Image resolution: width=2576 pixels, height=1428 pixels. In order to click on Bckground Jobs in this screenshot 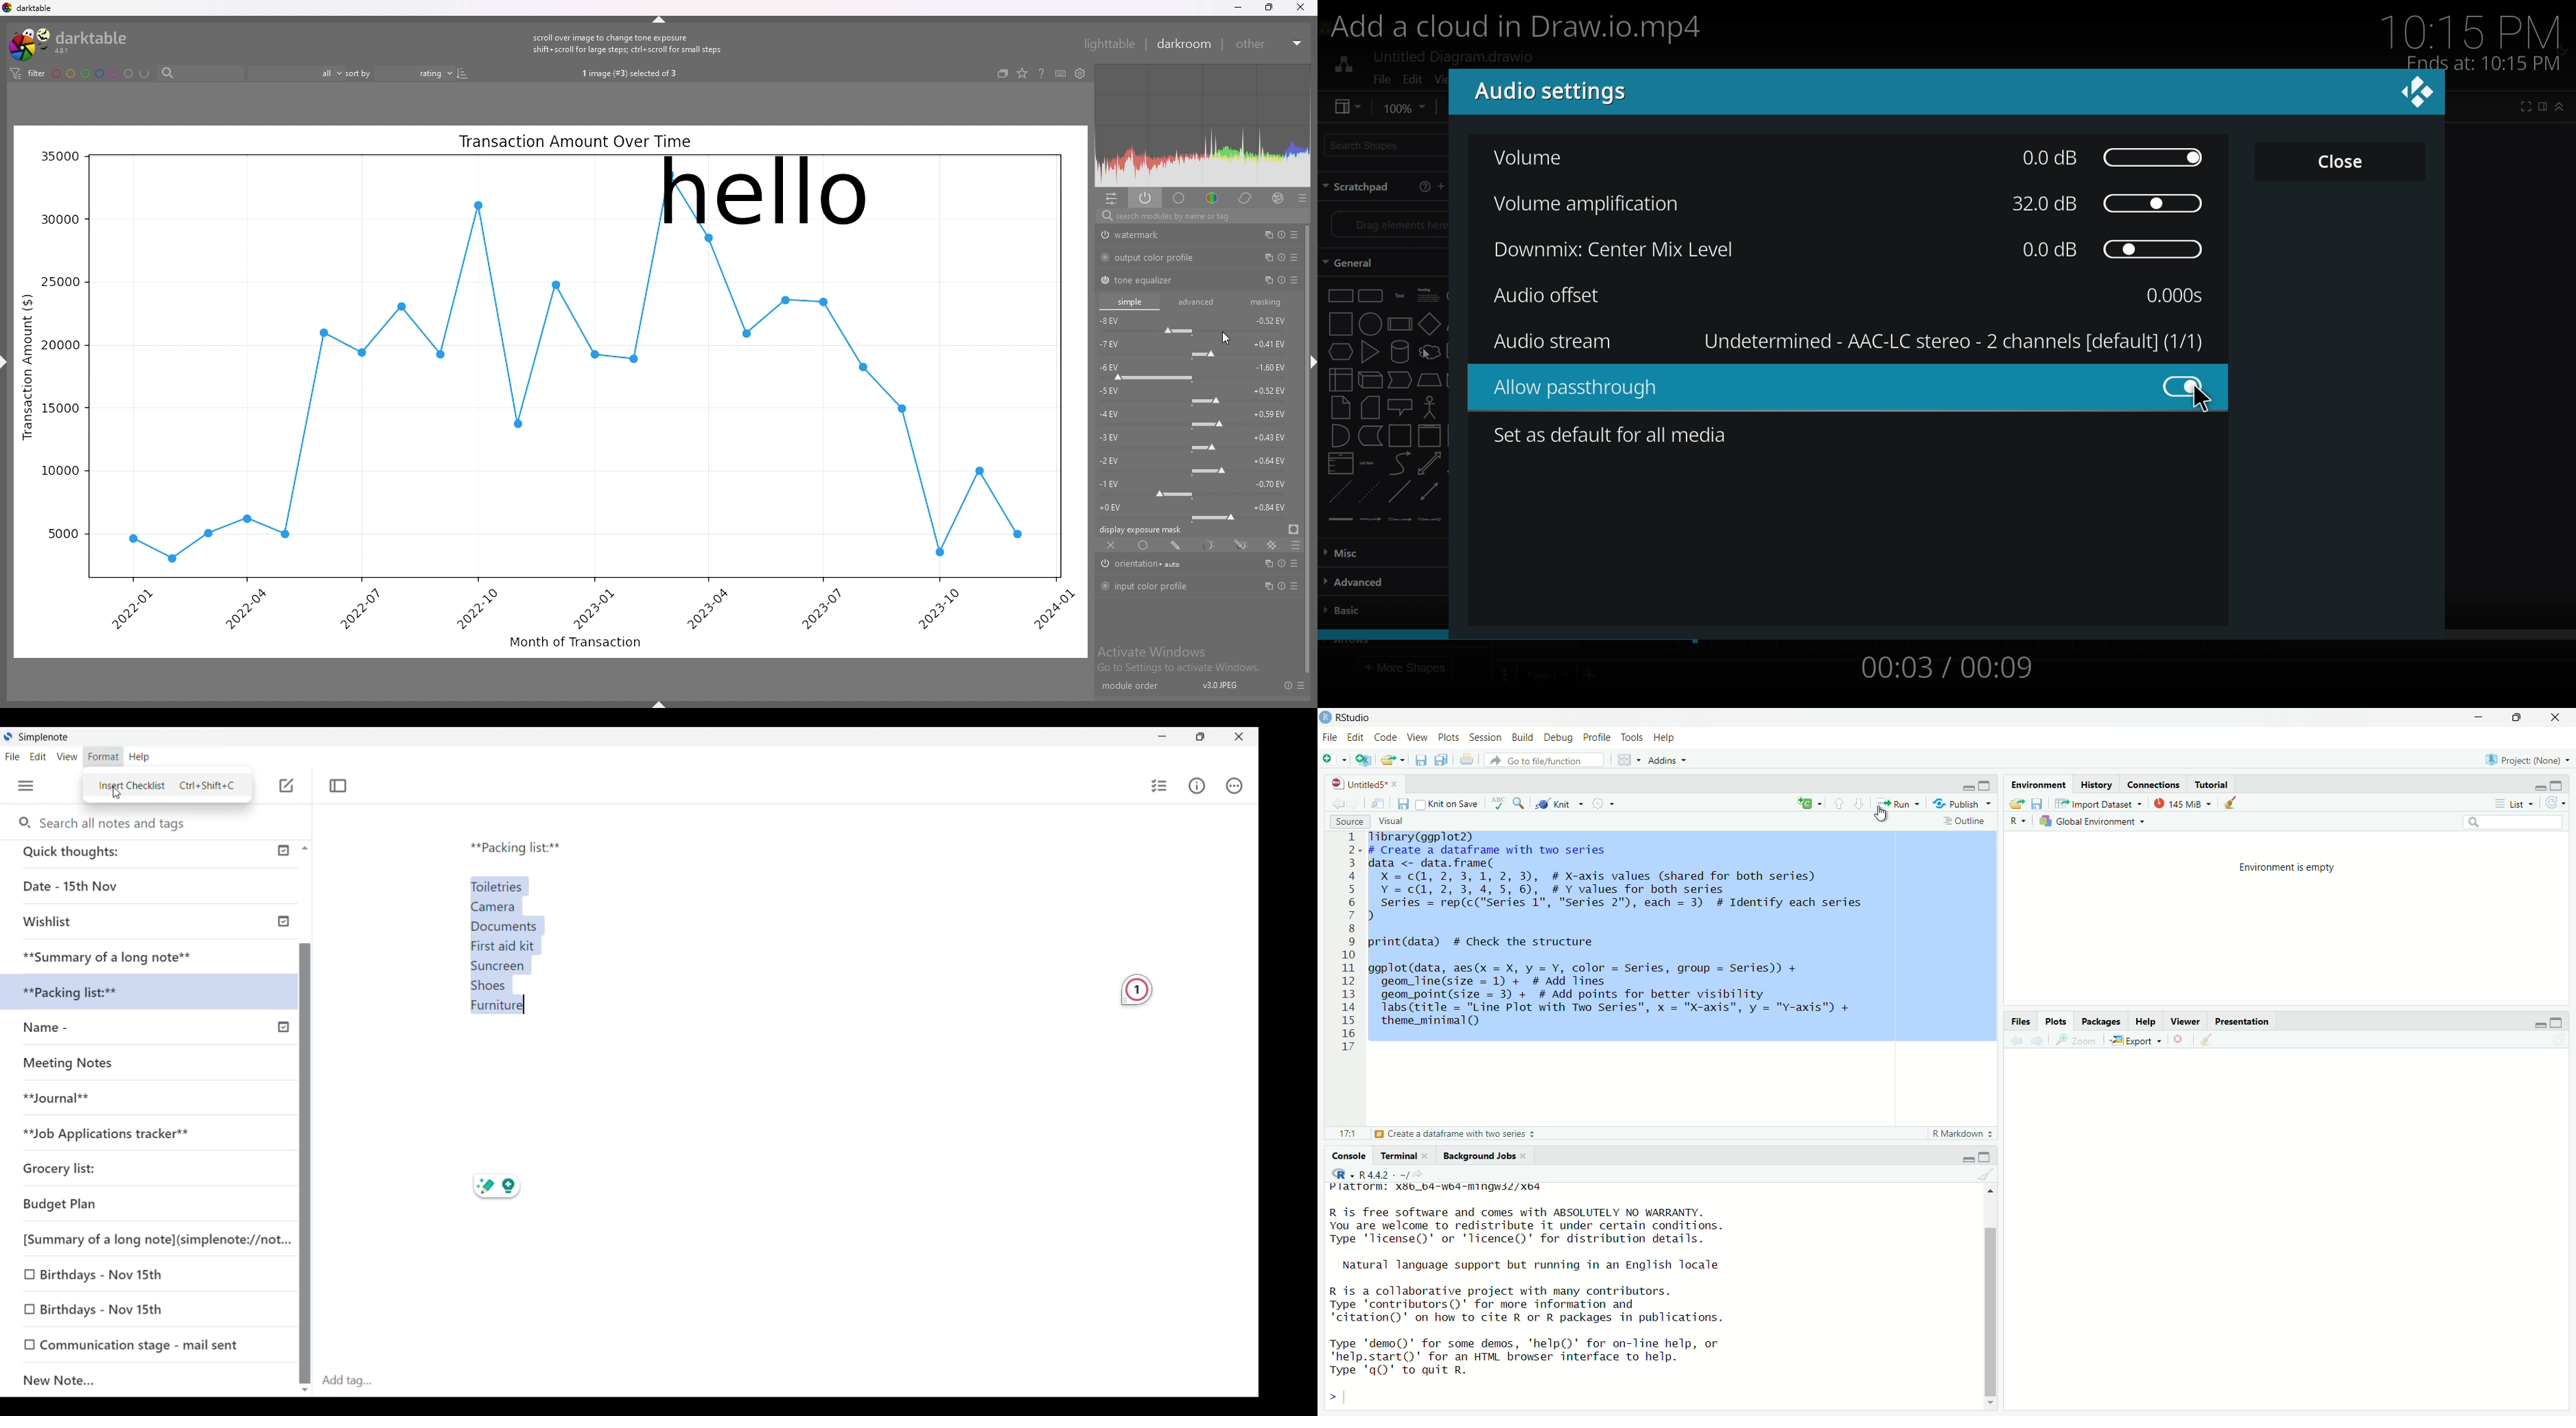, I will do `click(1483, 1154)`.